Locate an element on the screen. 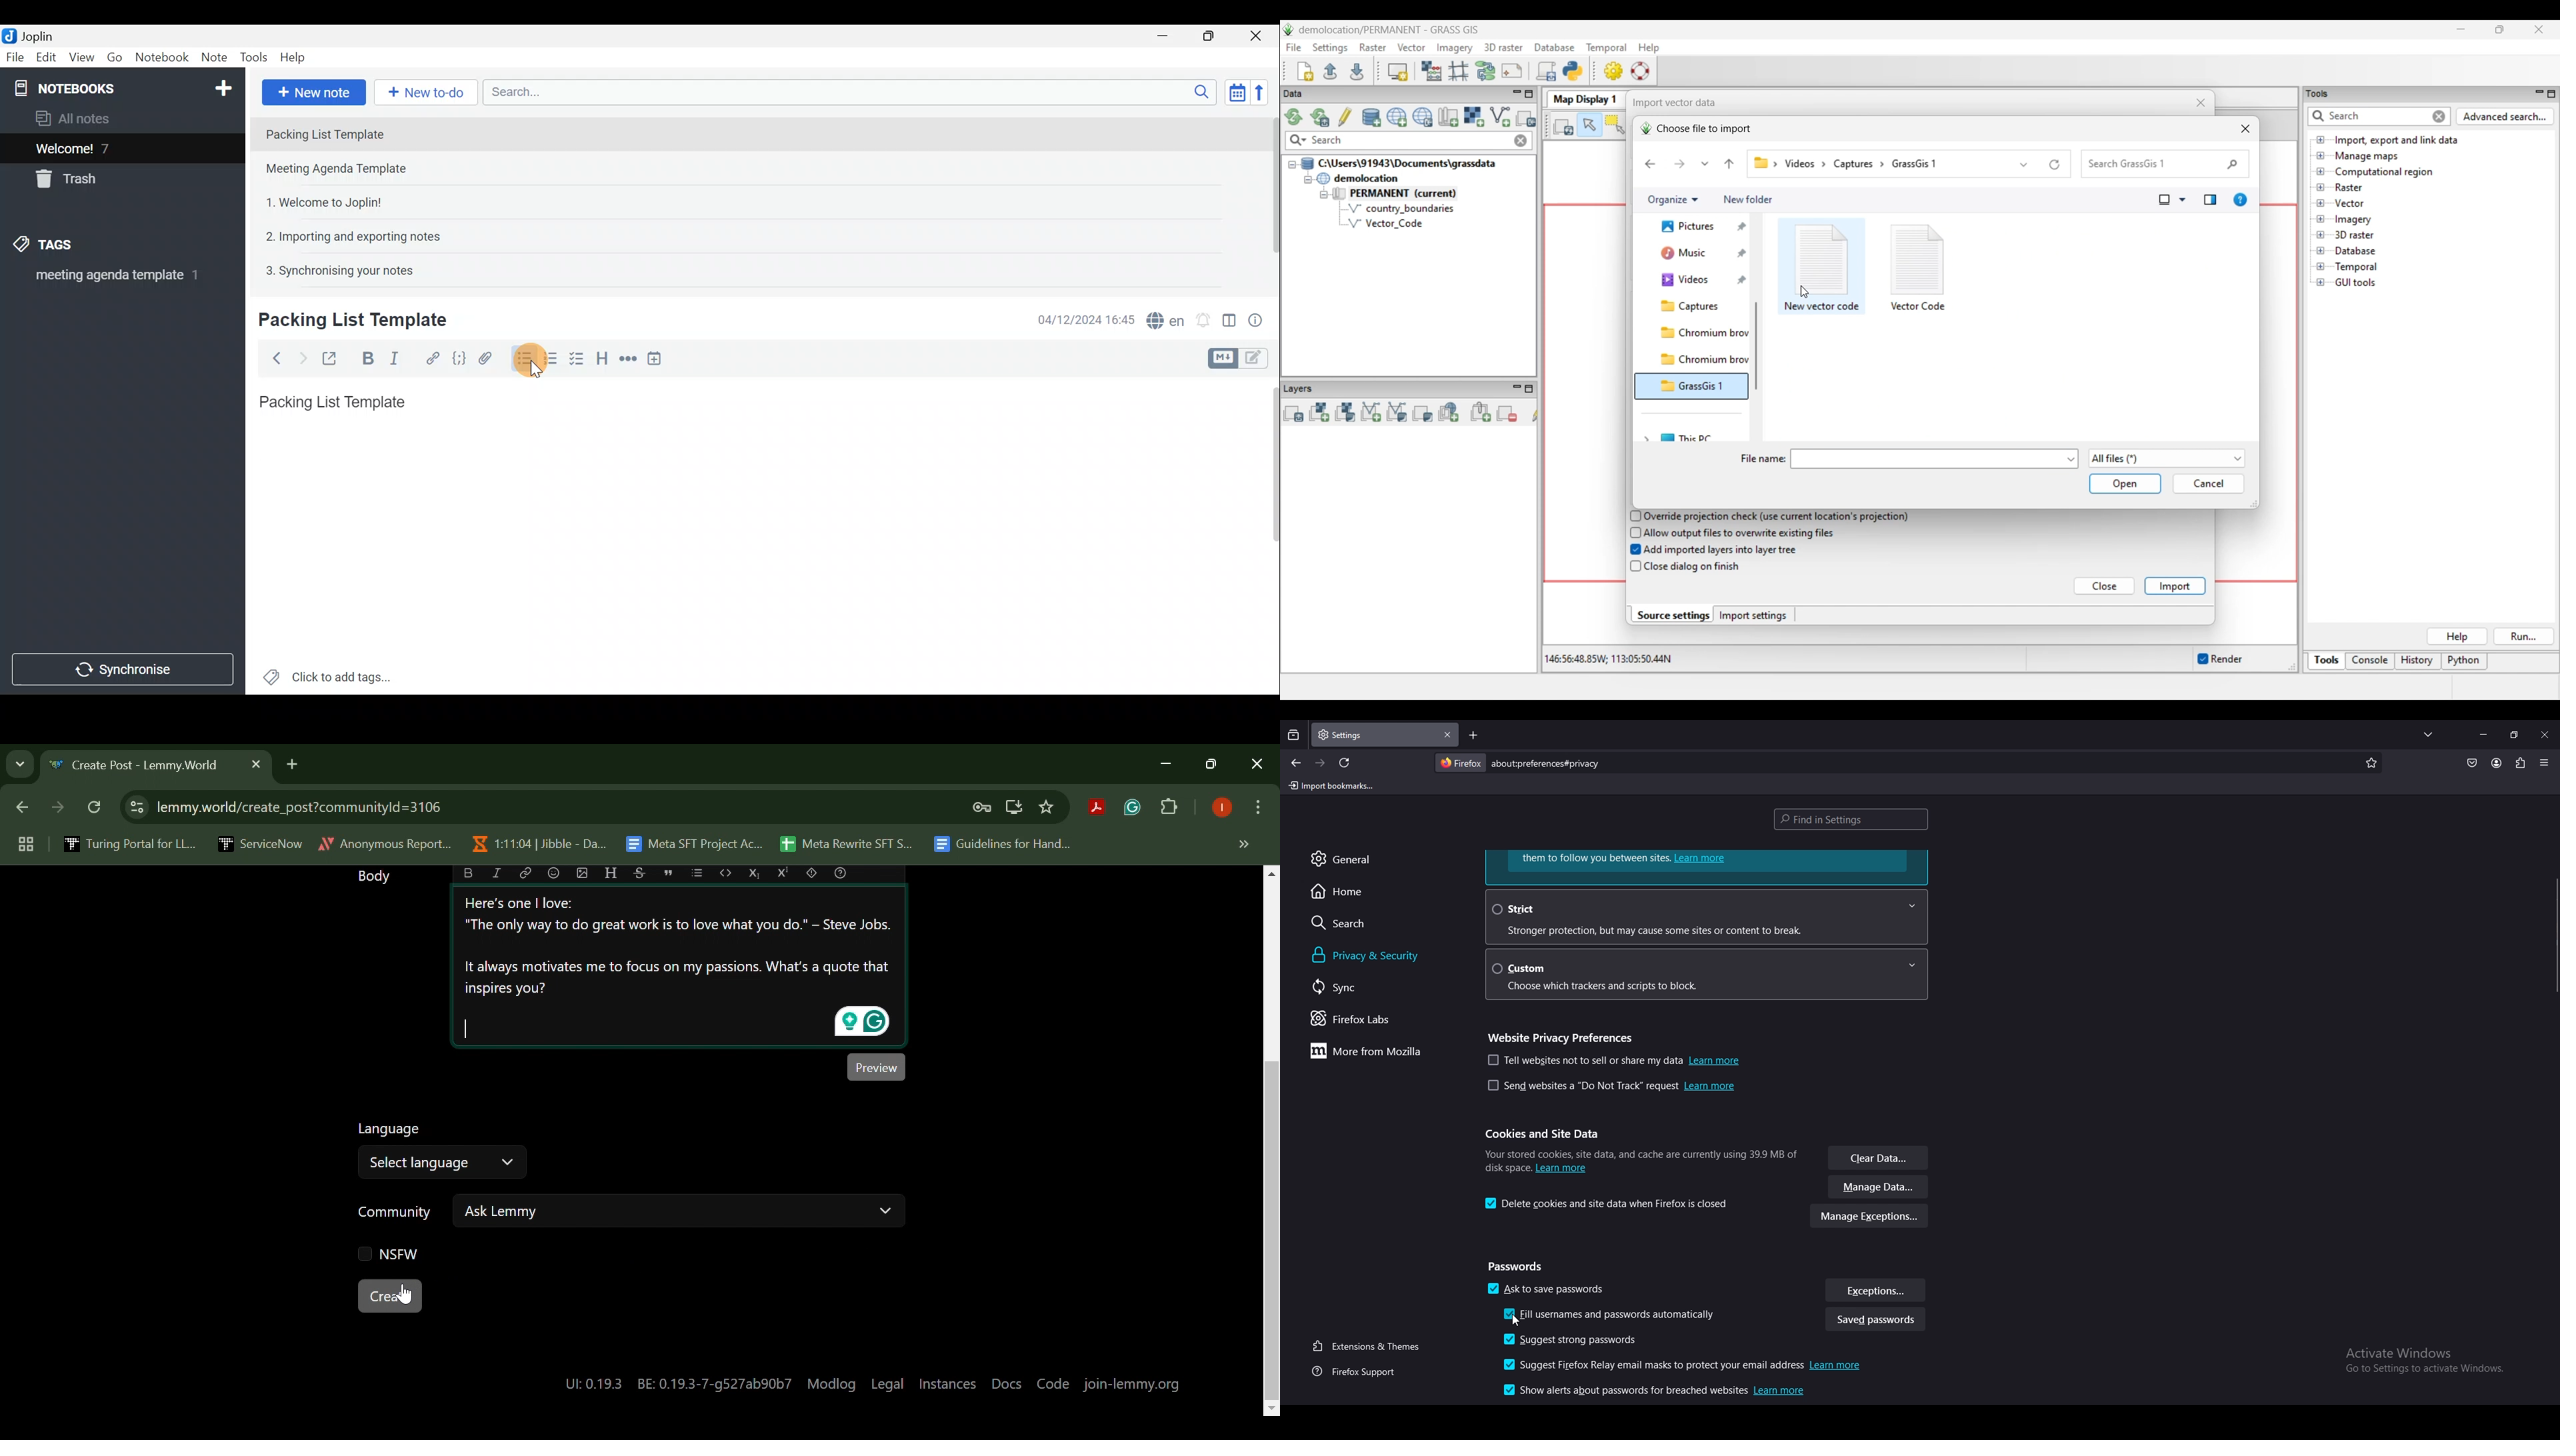  quote is located at coordinates (666, 872).